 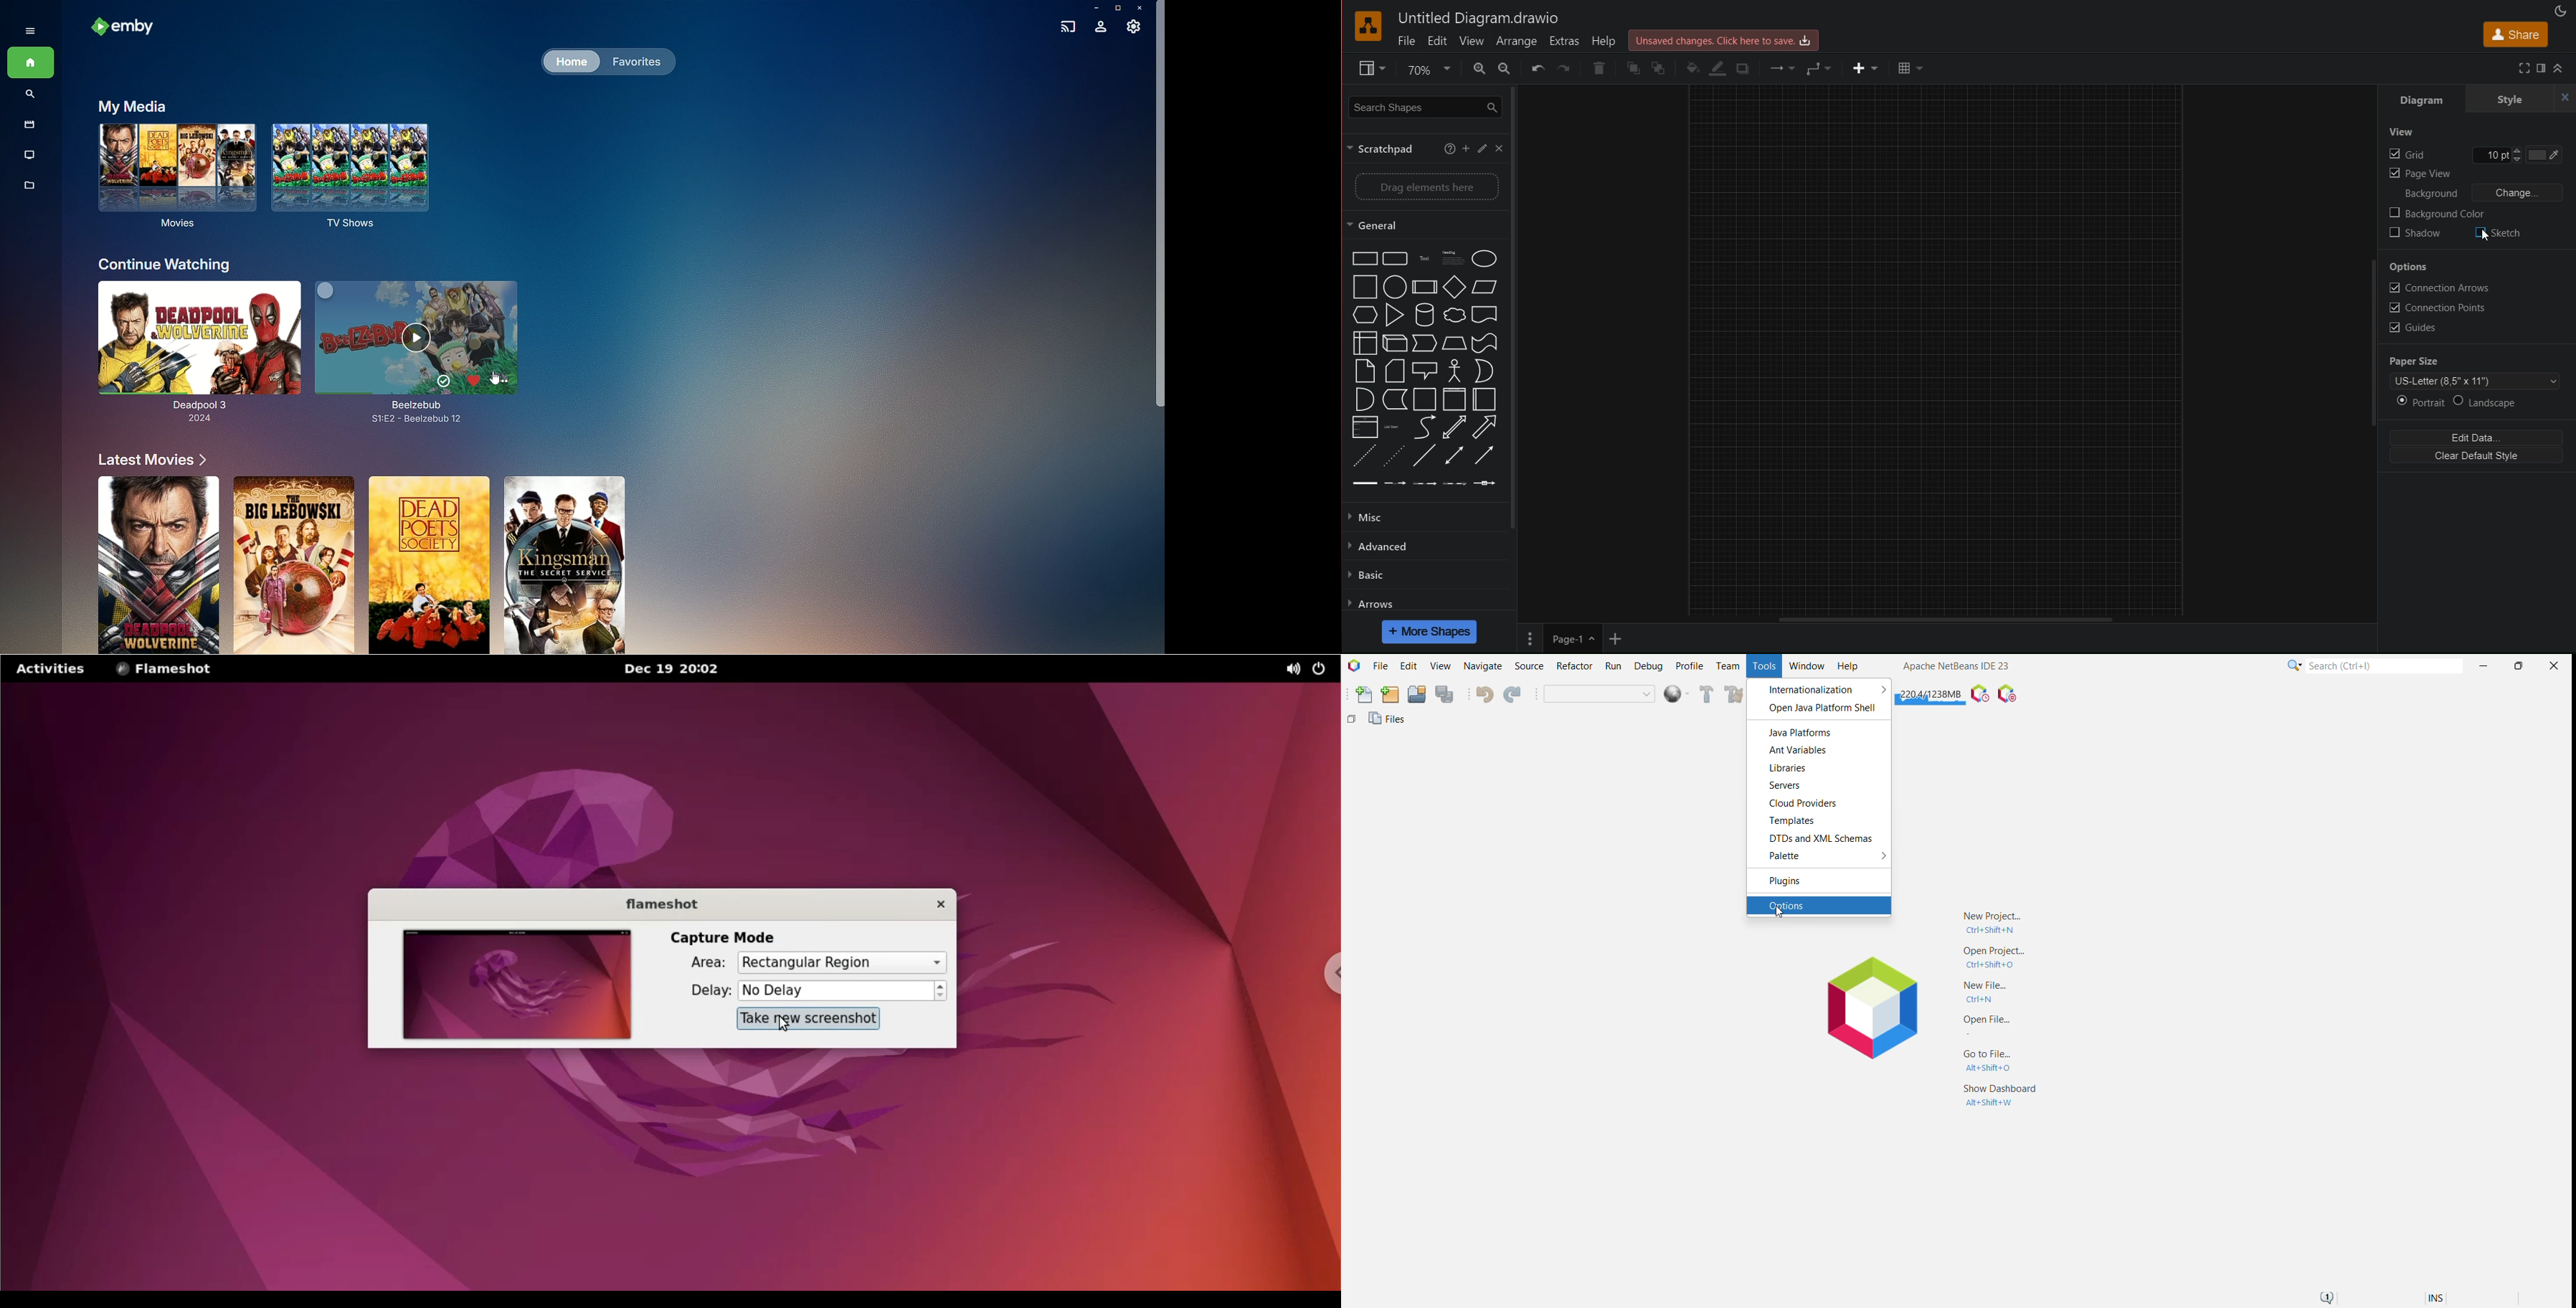 I want to click on parallelogram, so click(x=1486, y=287).